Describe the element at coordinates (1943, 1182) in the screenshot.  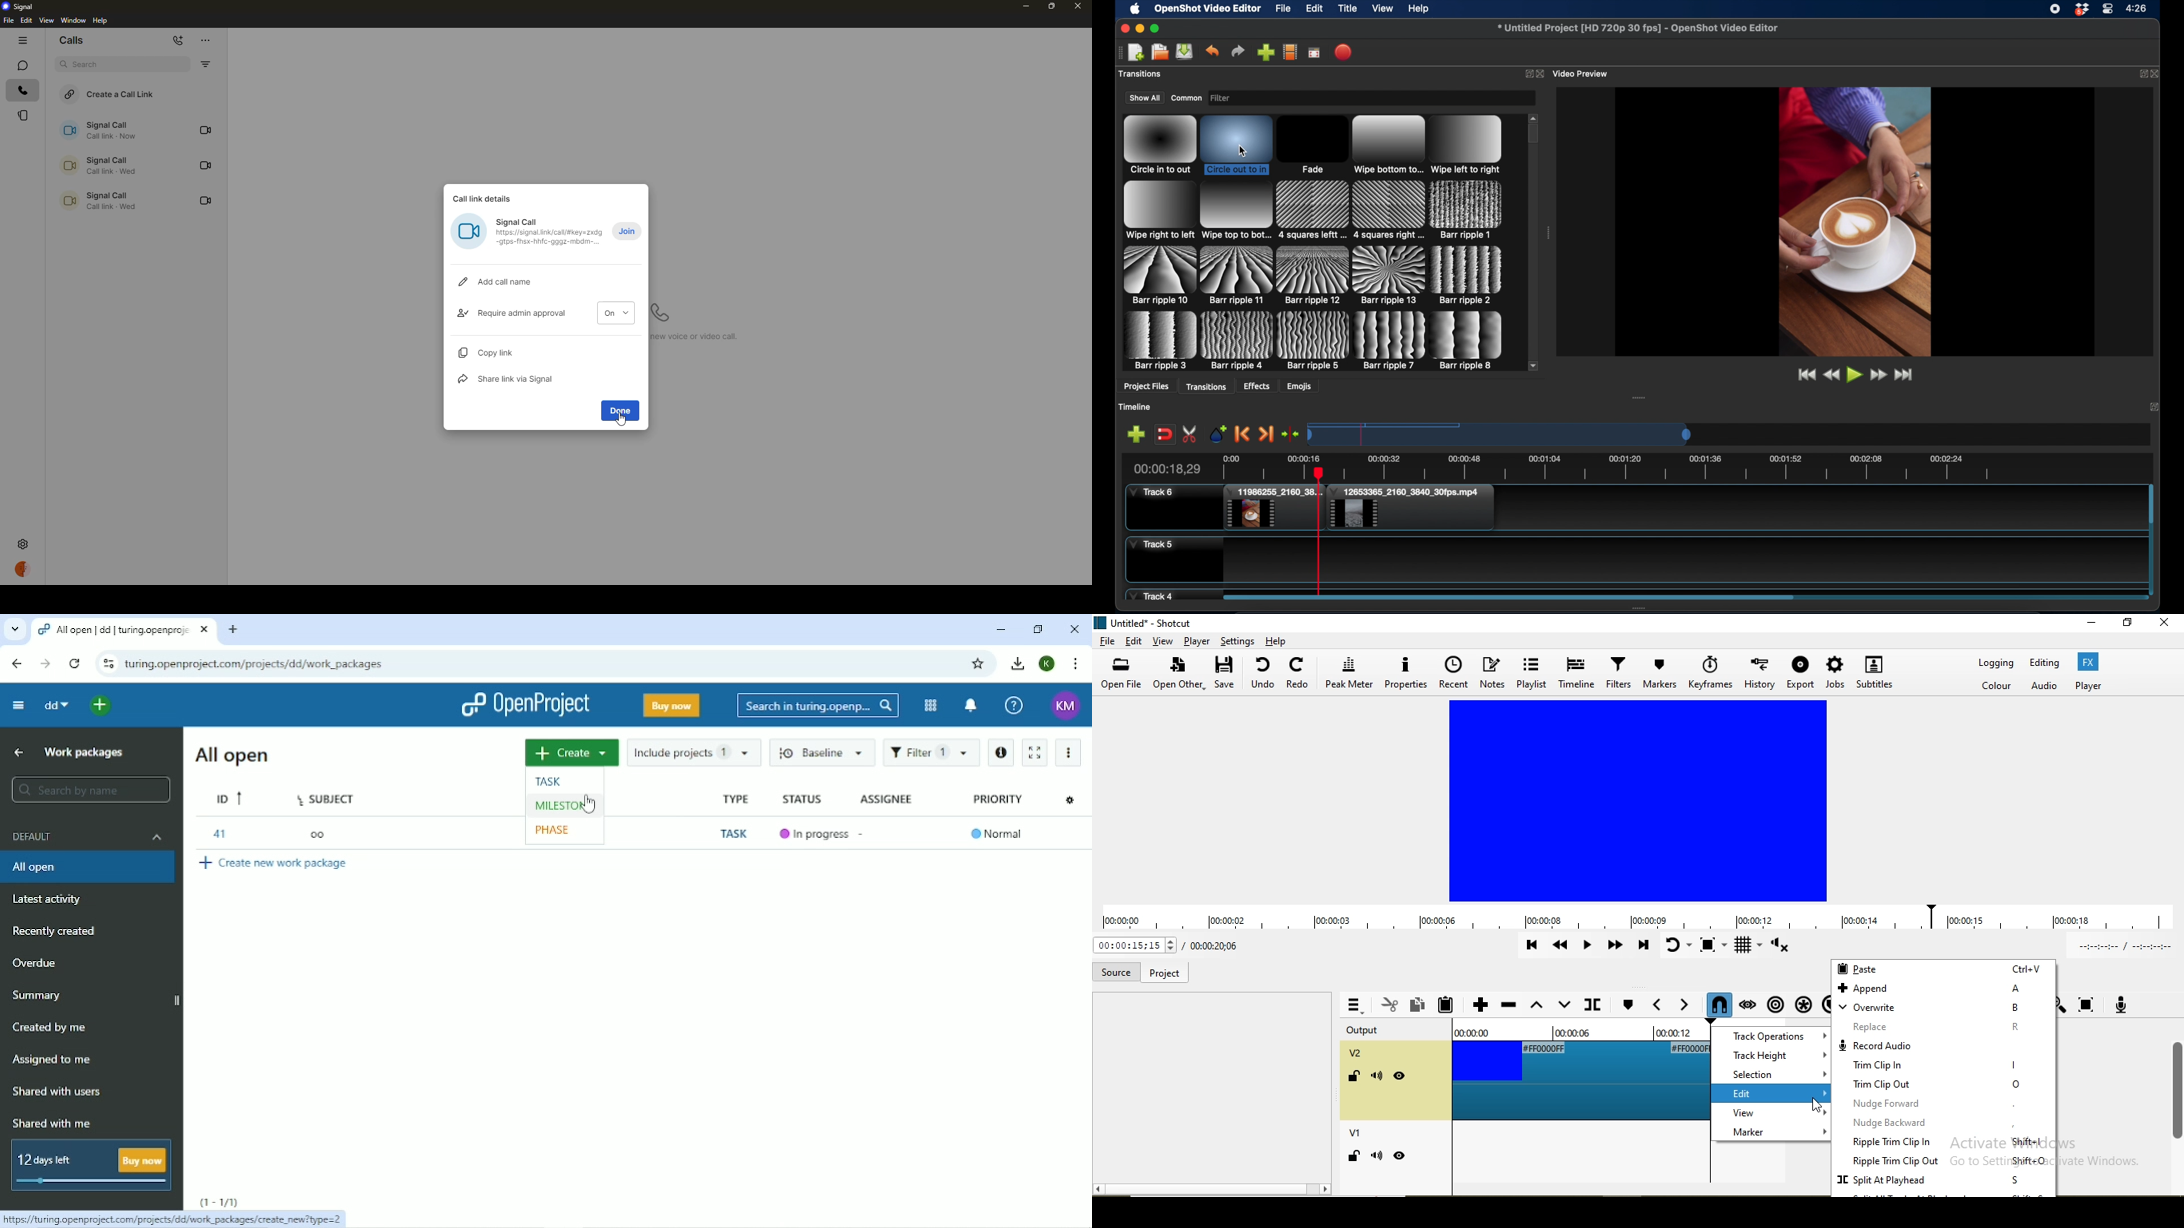
I see `split at playhead` at that location.